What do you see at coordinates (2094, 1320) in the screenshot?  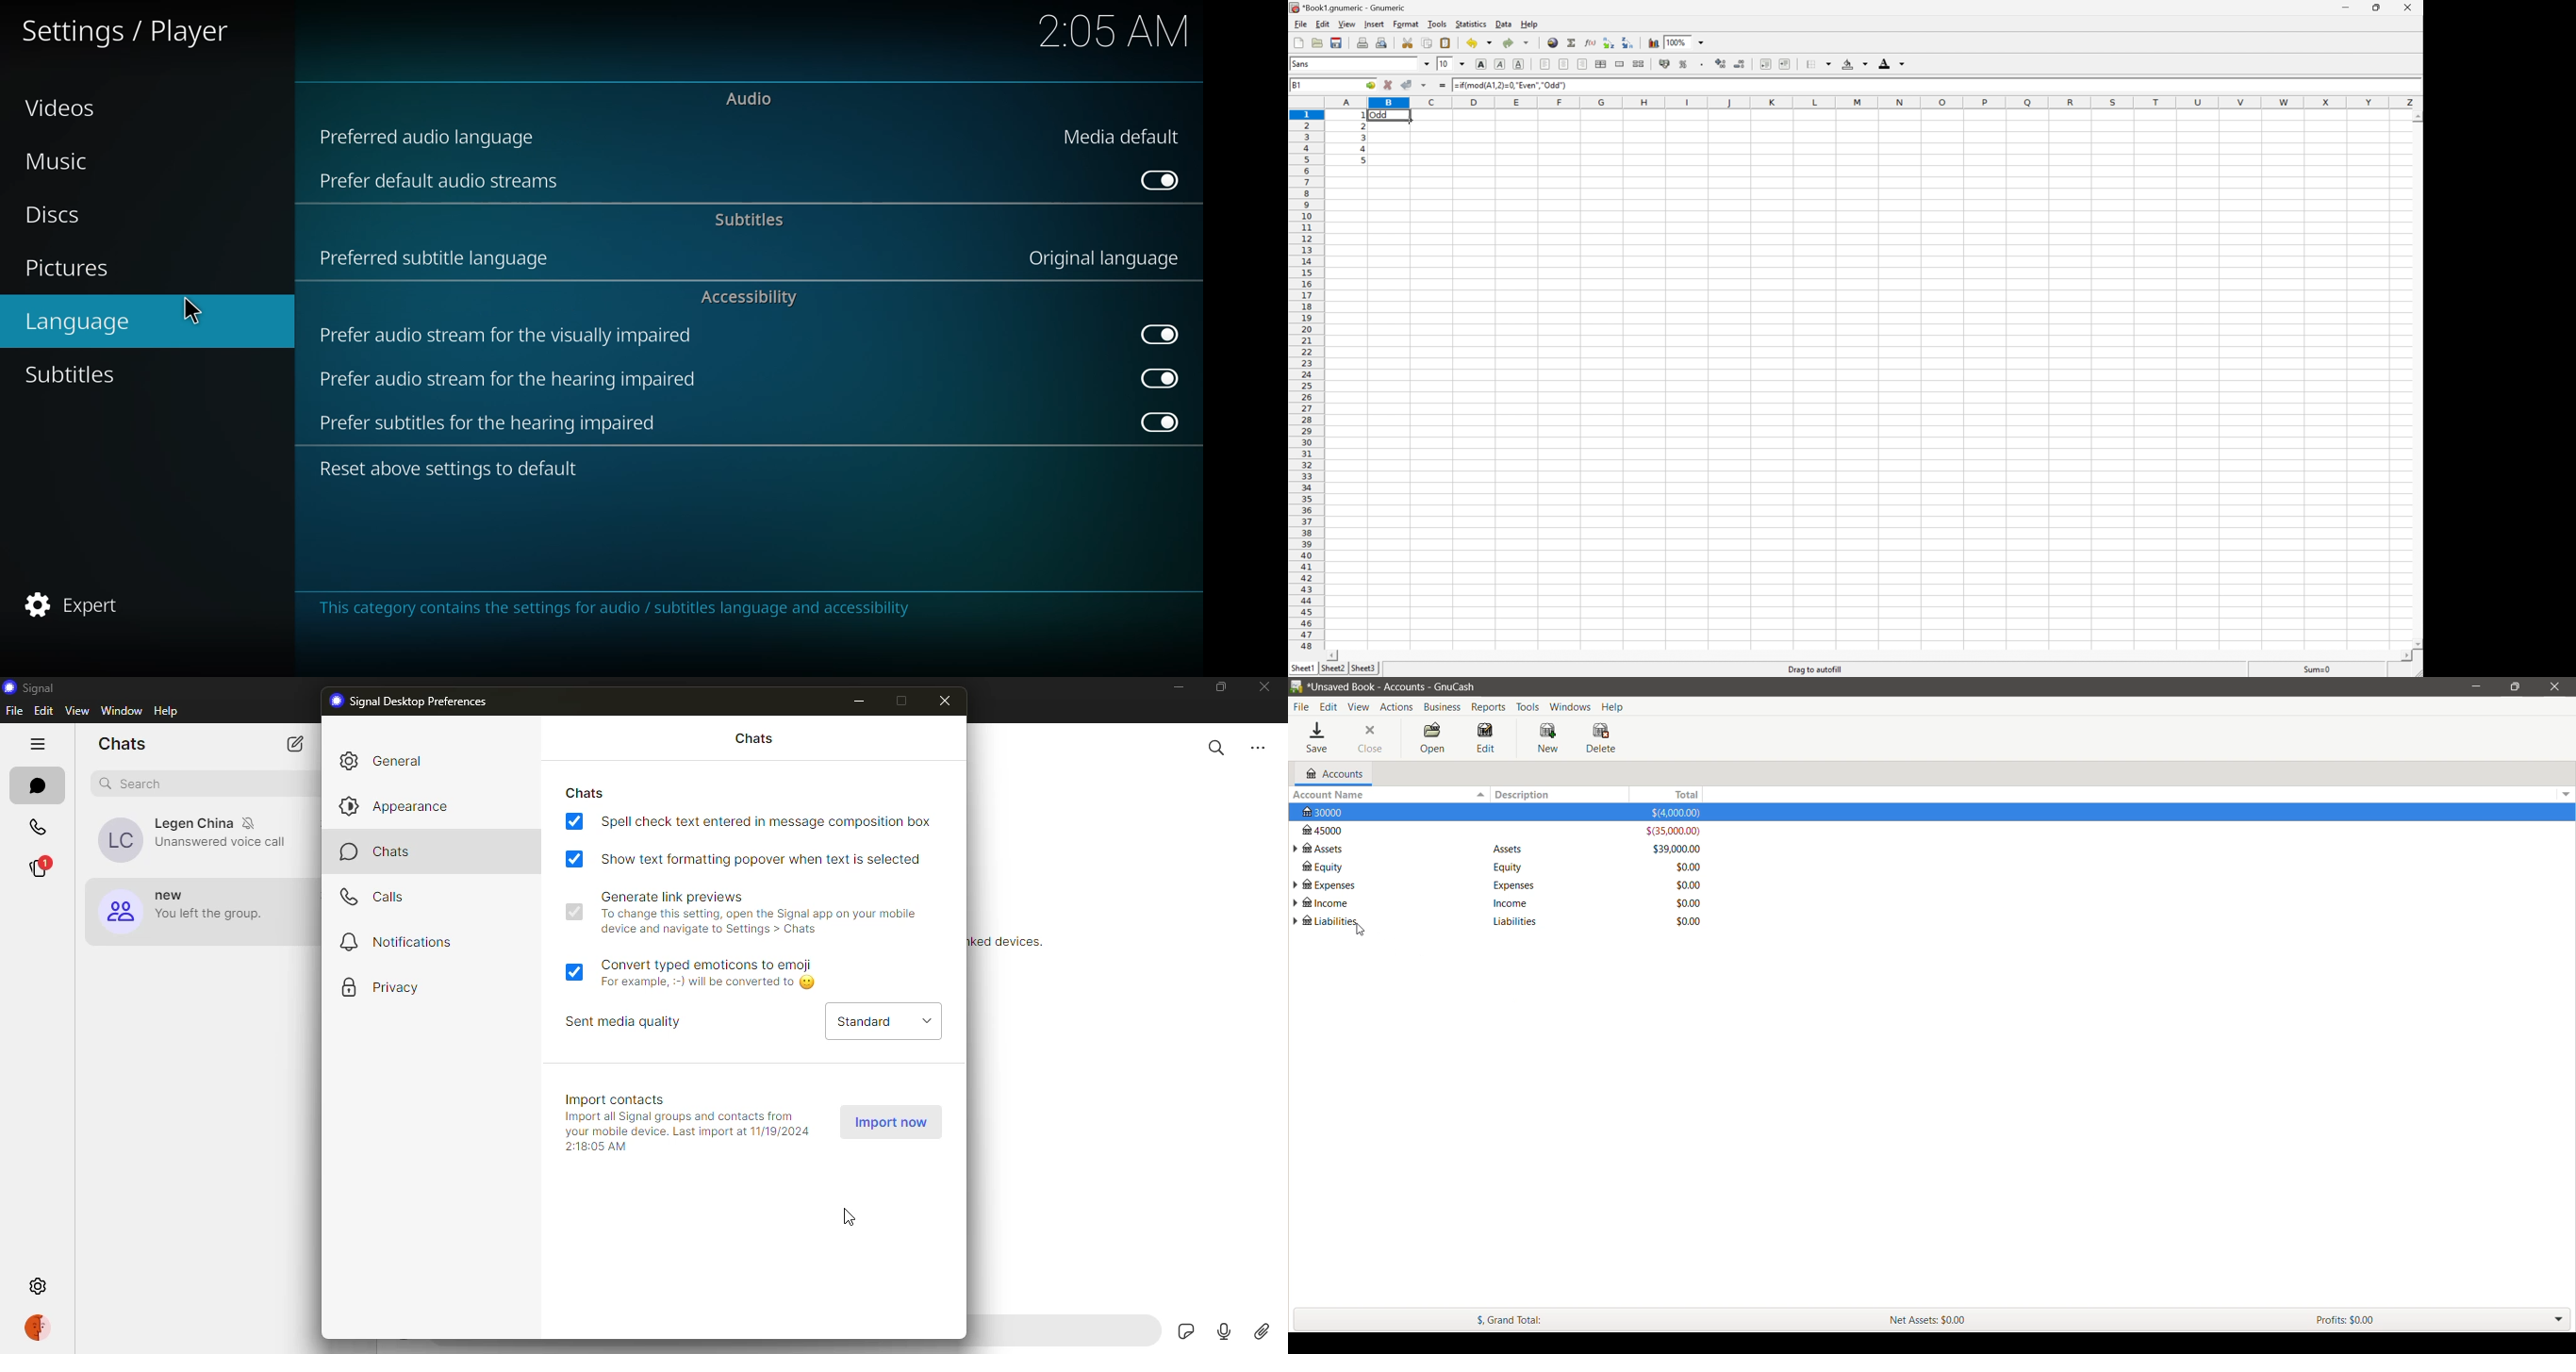 I see `Net Assets` at bounding box center [2094, 1320].